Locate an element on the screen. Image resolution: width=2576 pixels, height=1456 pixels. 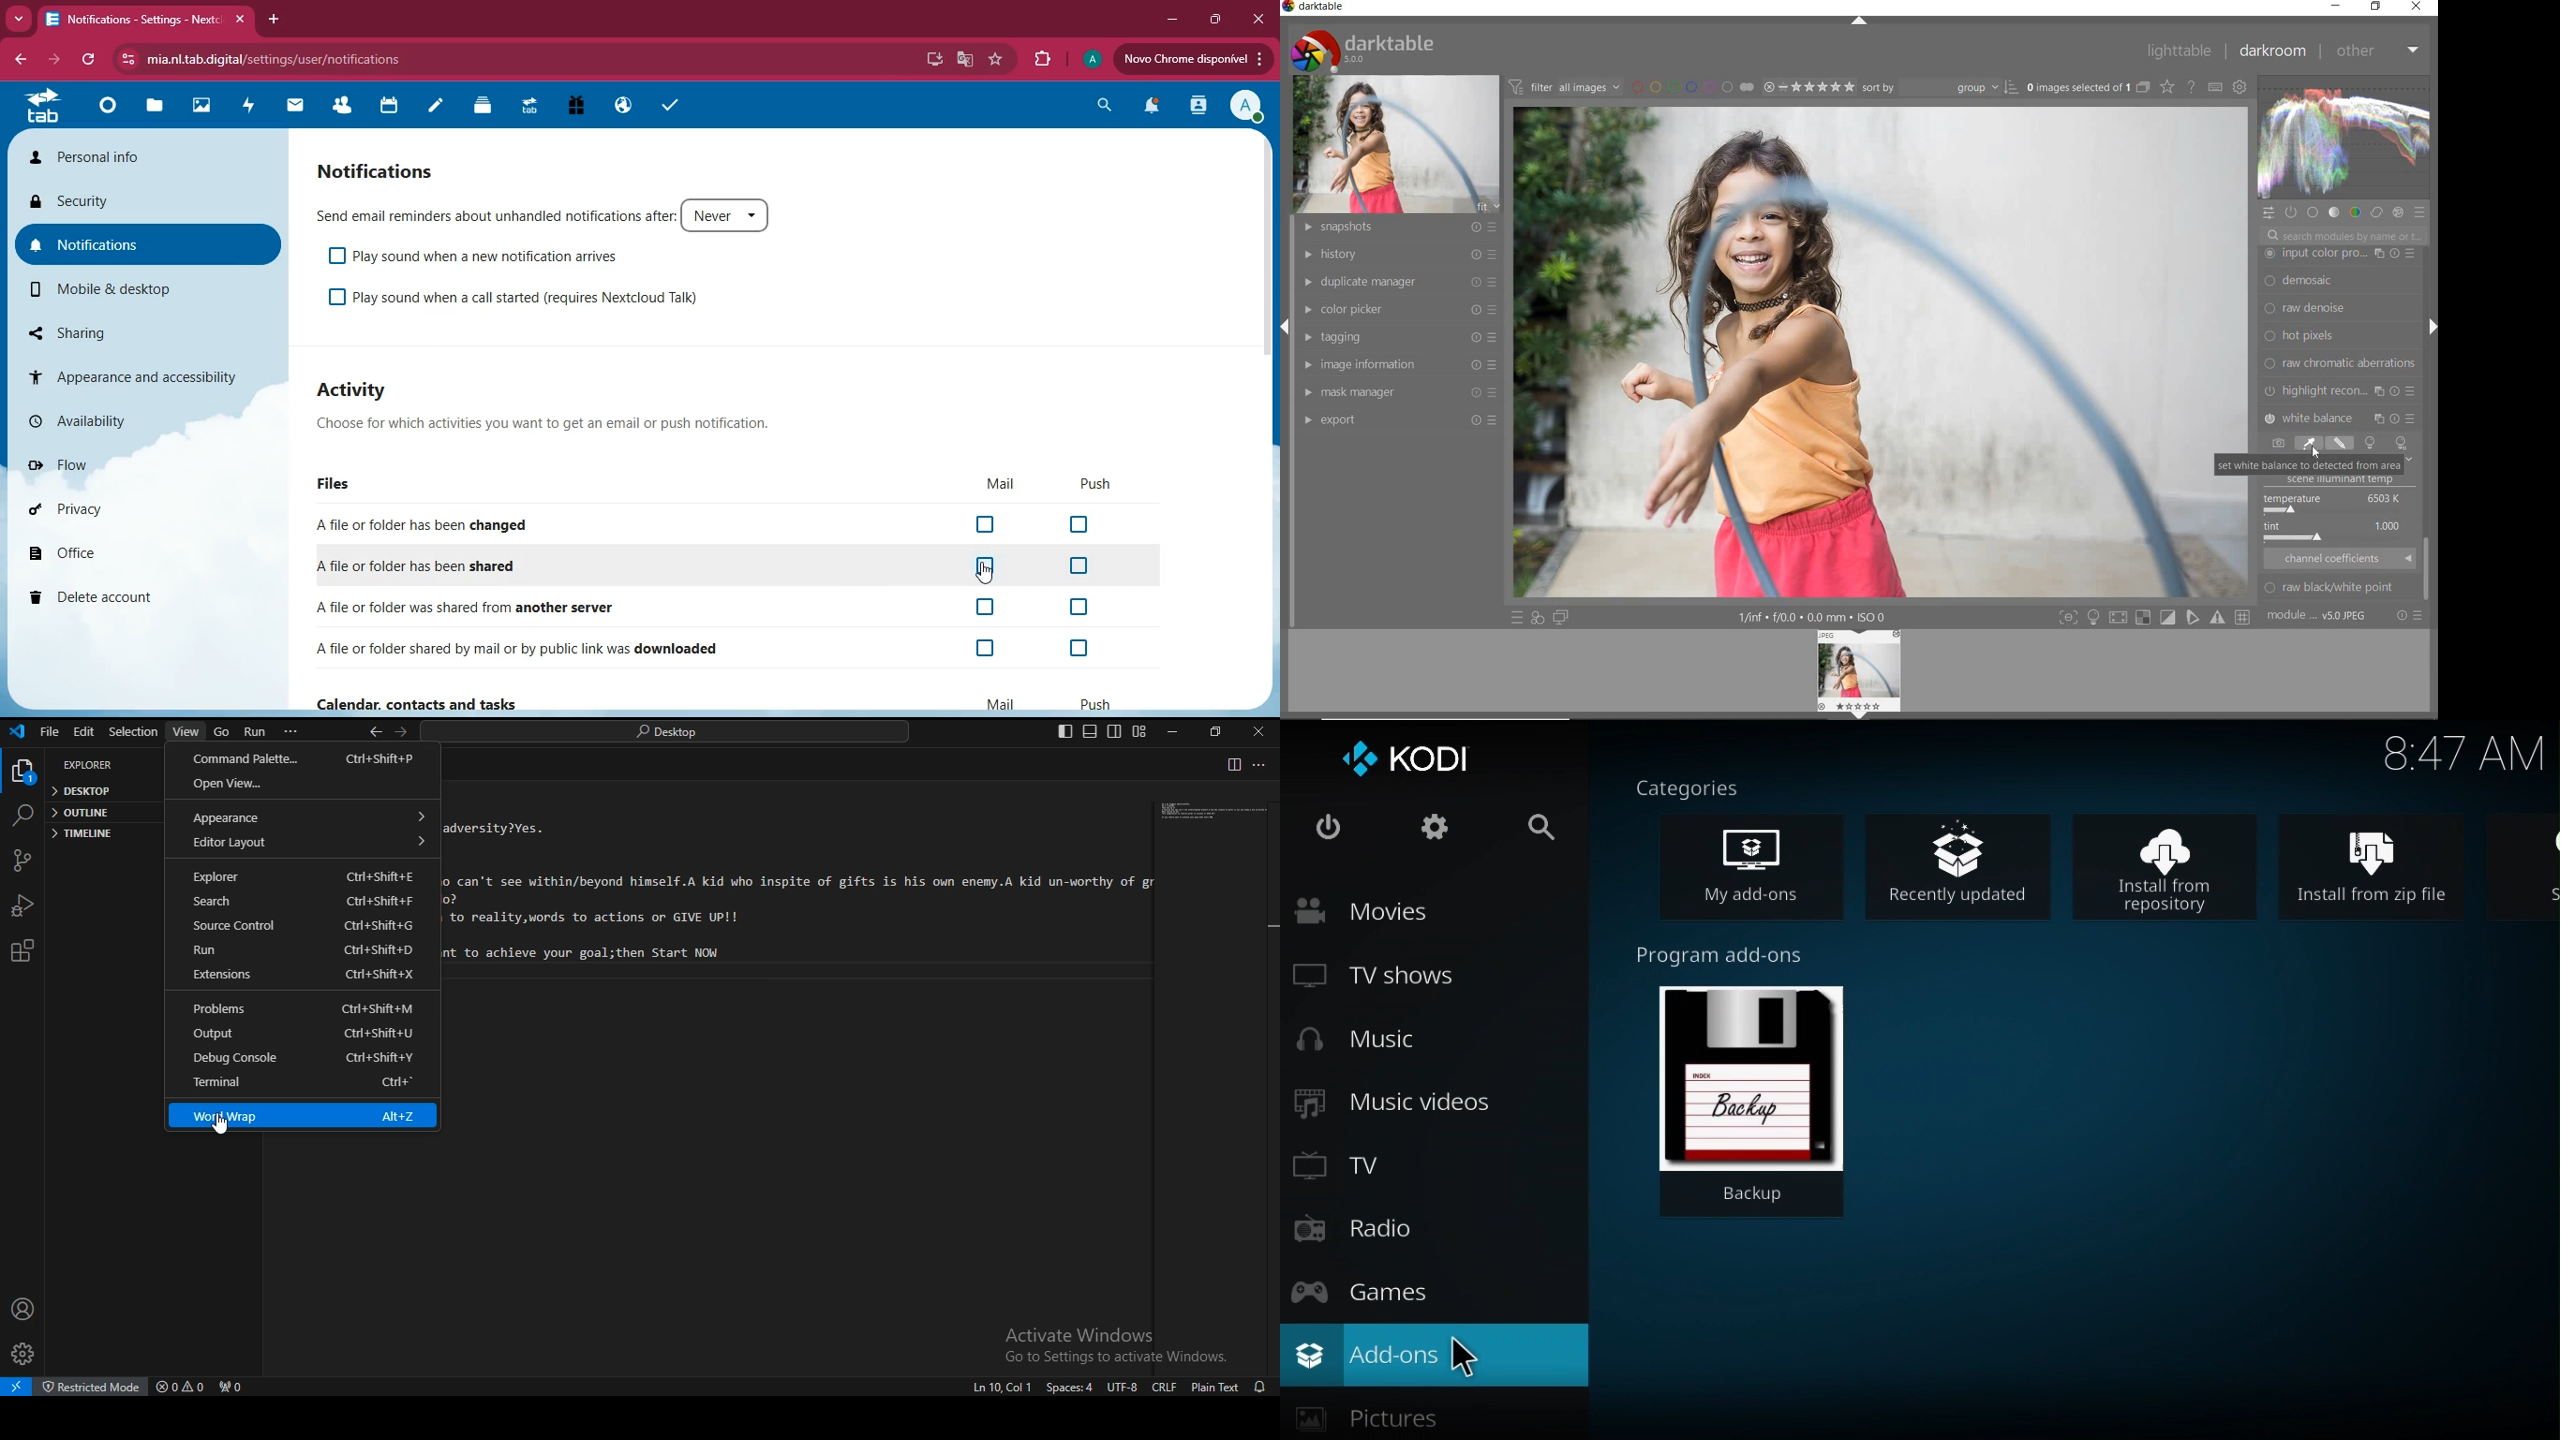
... is located at coordinates (1260, 766).